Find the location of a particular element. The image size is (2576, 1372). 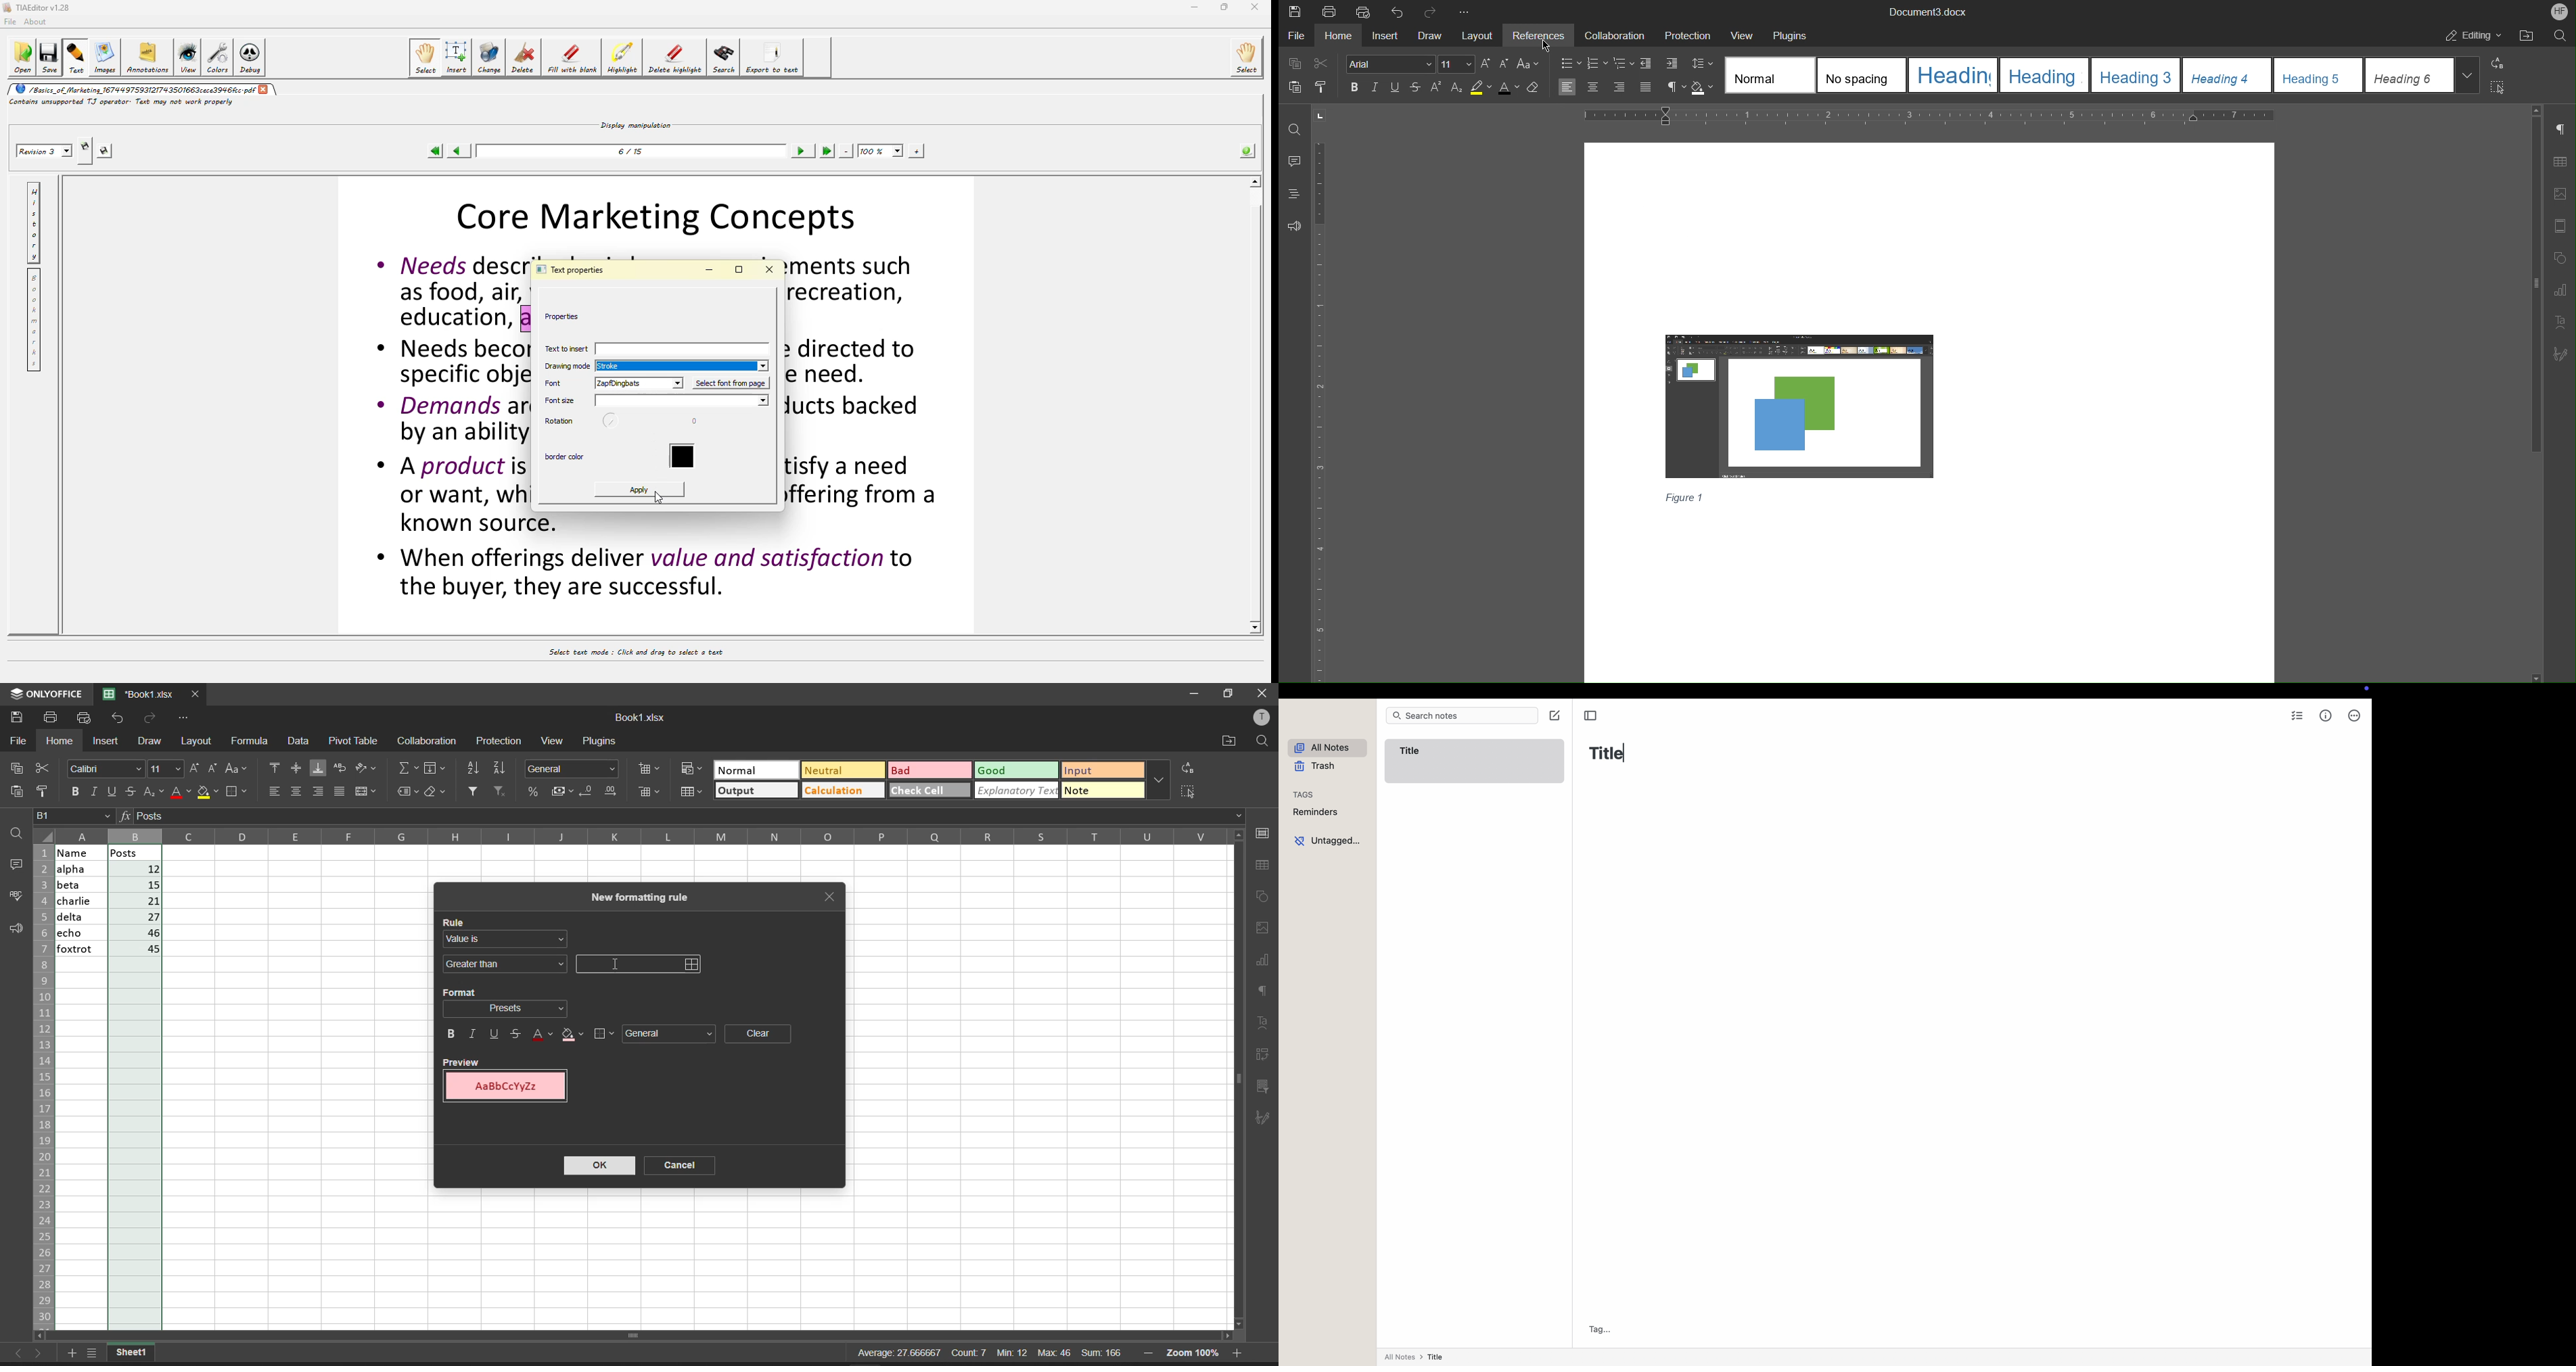

redo is located at coordinates (149, 718).